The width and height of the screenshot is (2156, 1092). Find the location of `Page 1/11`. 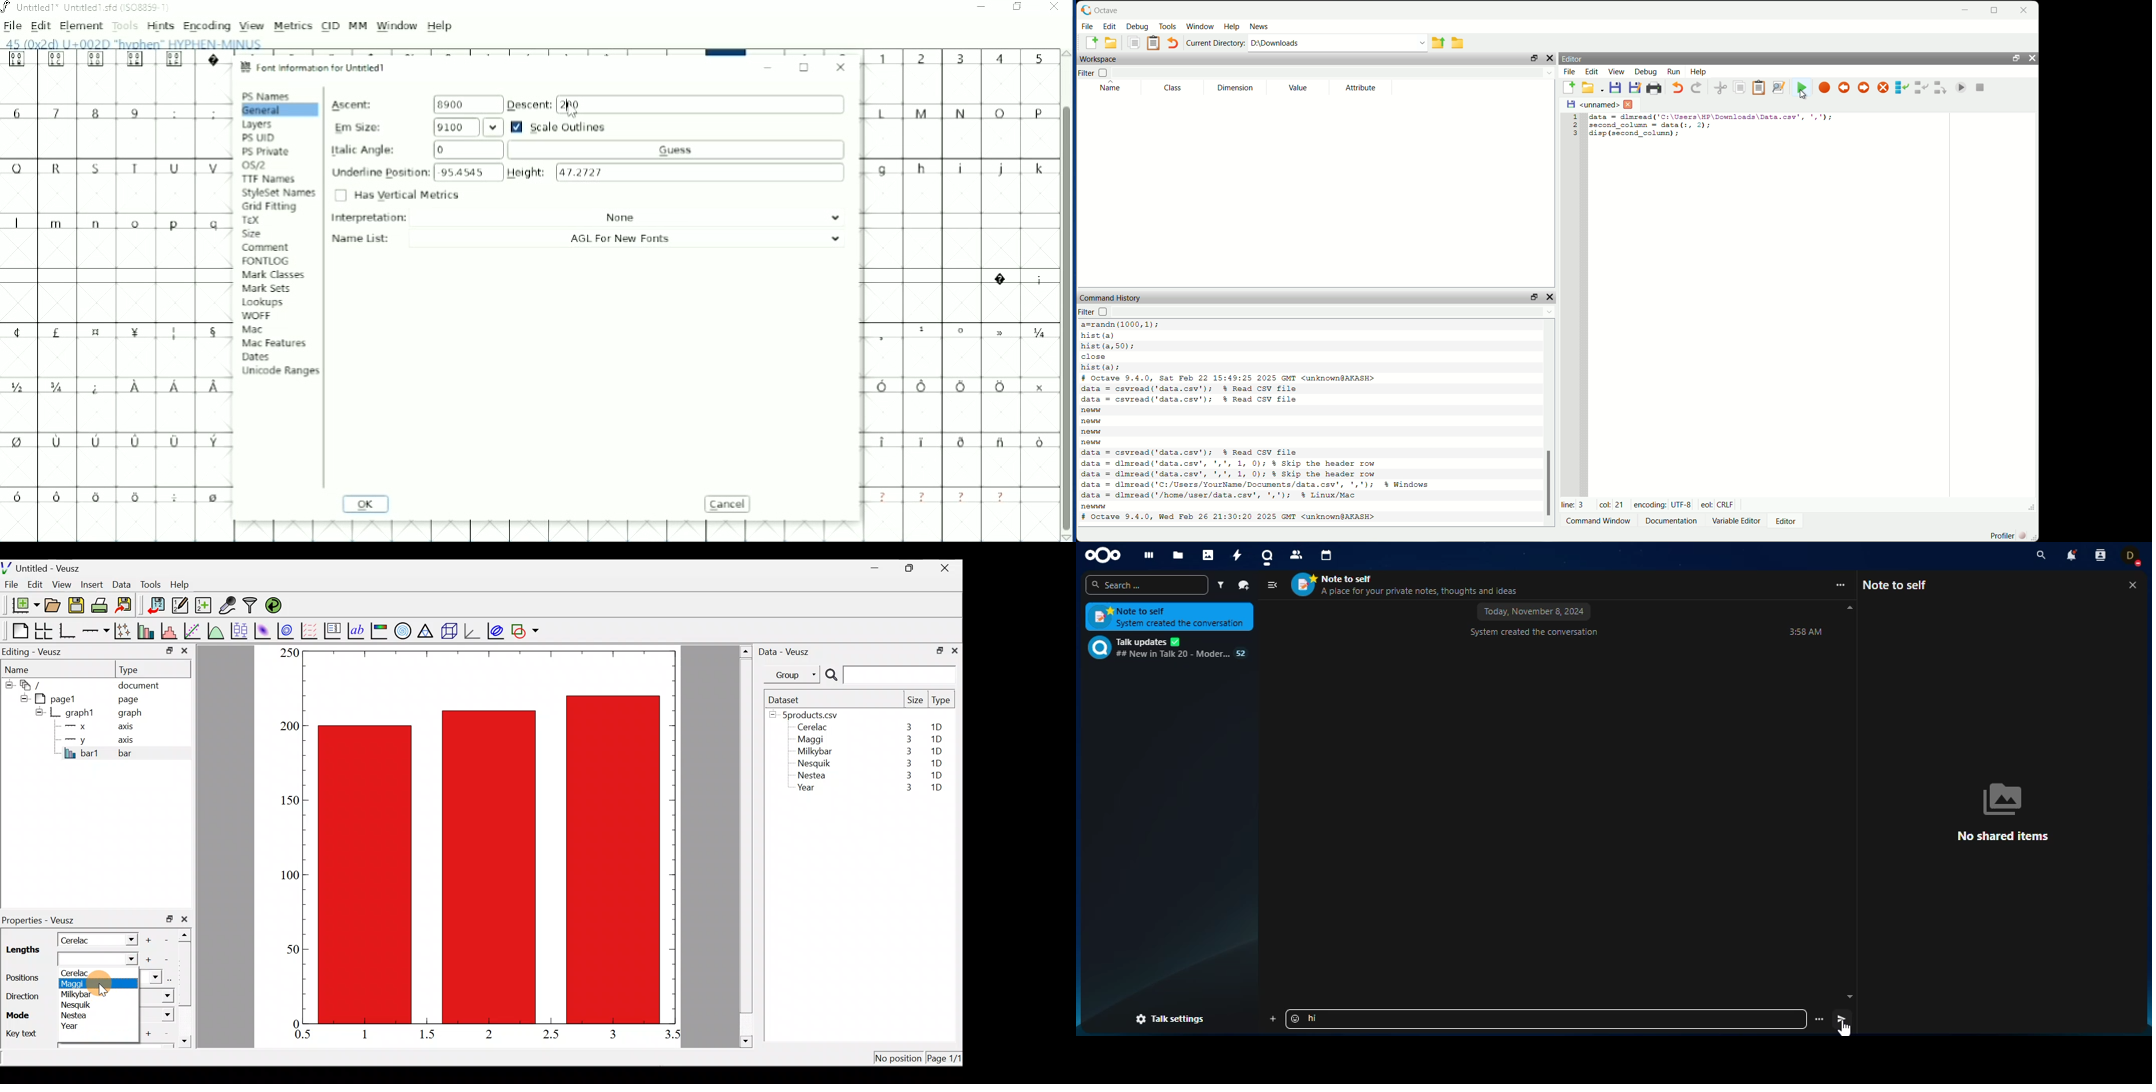

Page 1/11 is located at coordinates (946, 1060).